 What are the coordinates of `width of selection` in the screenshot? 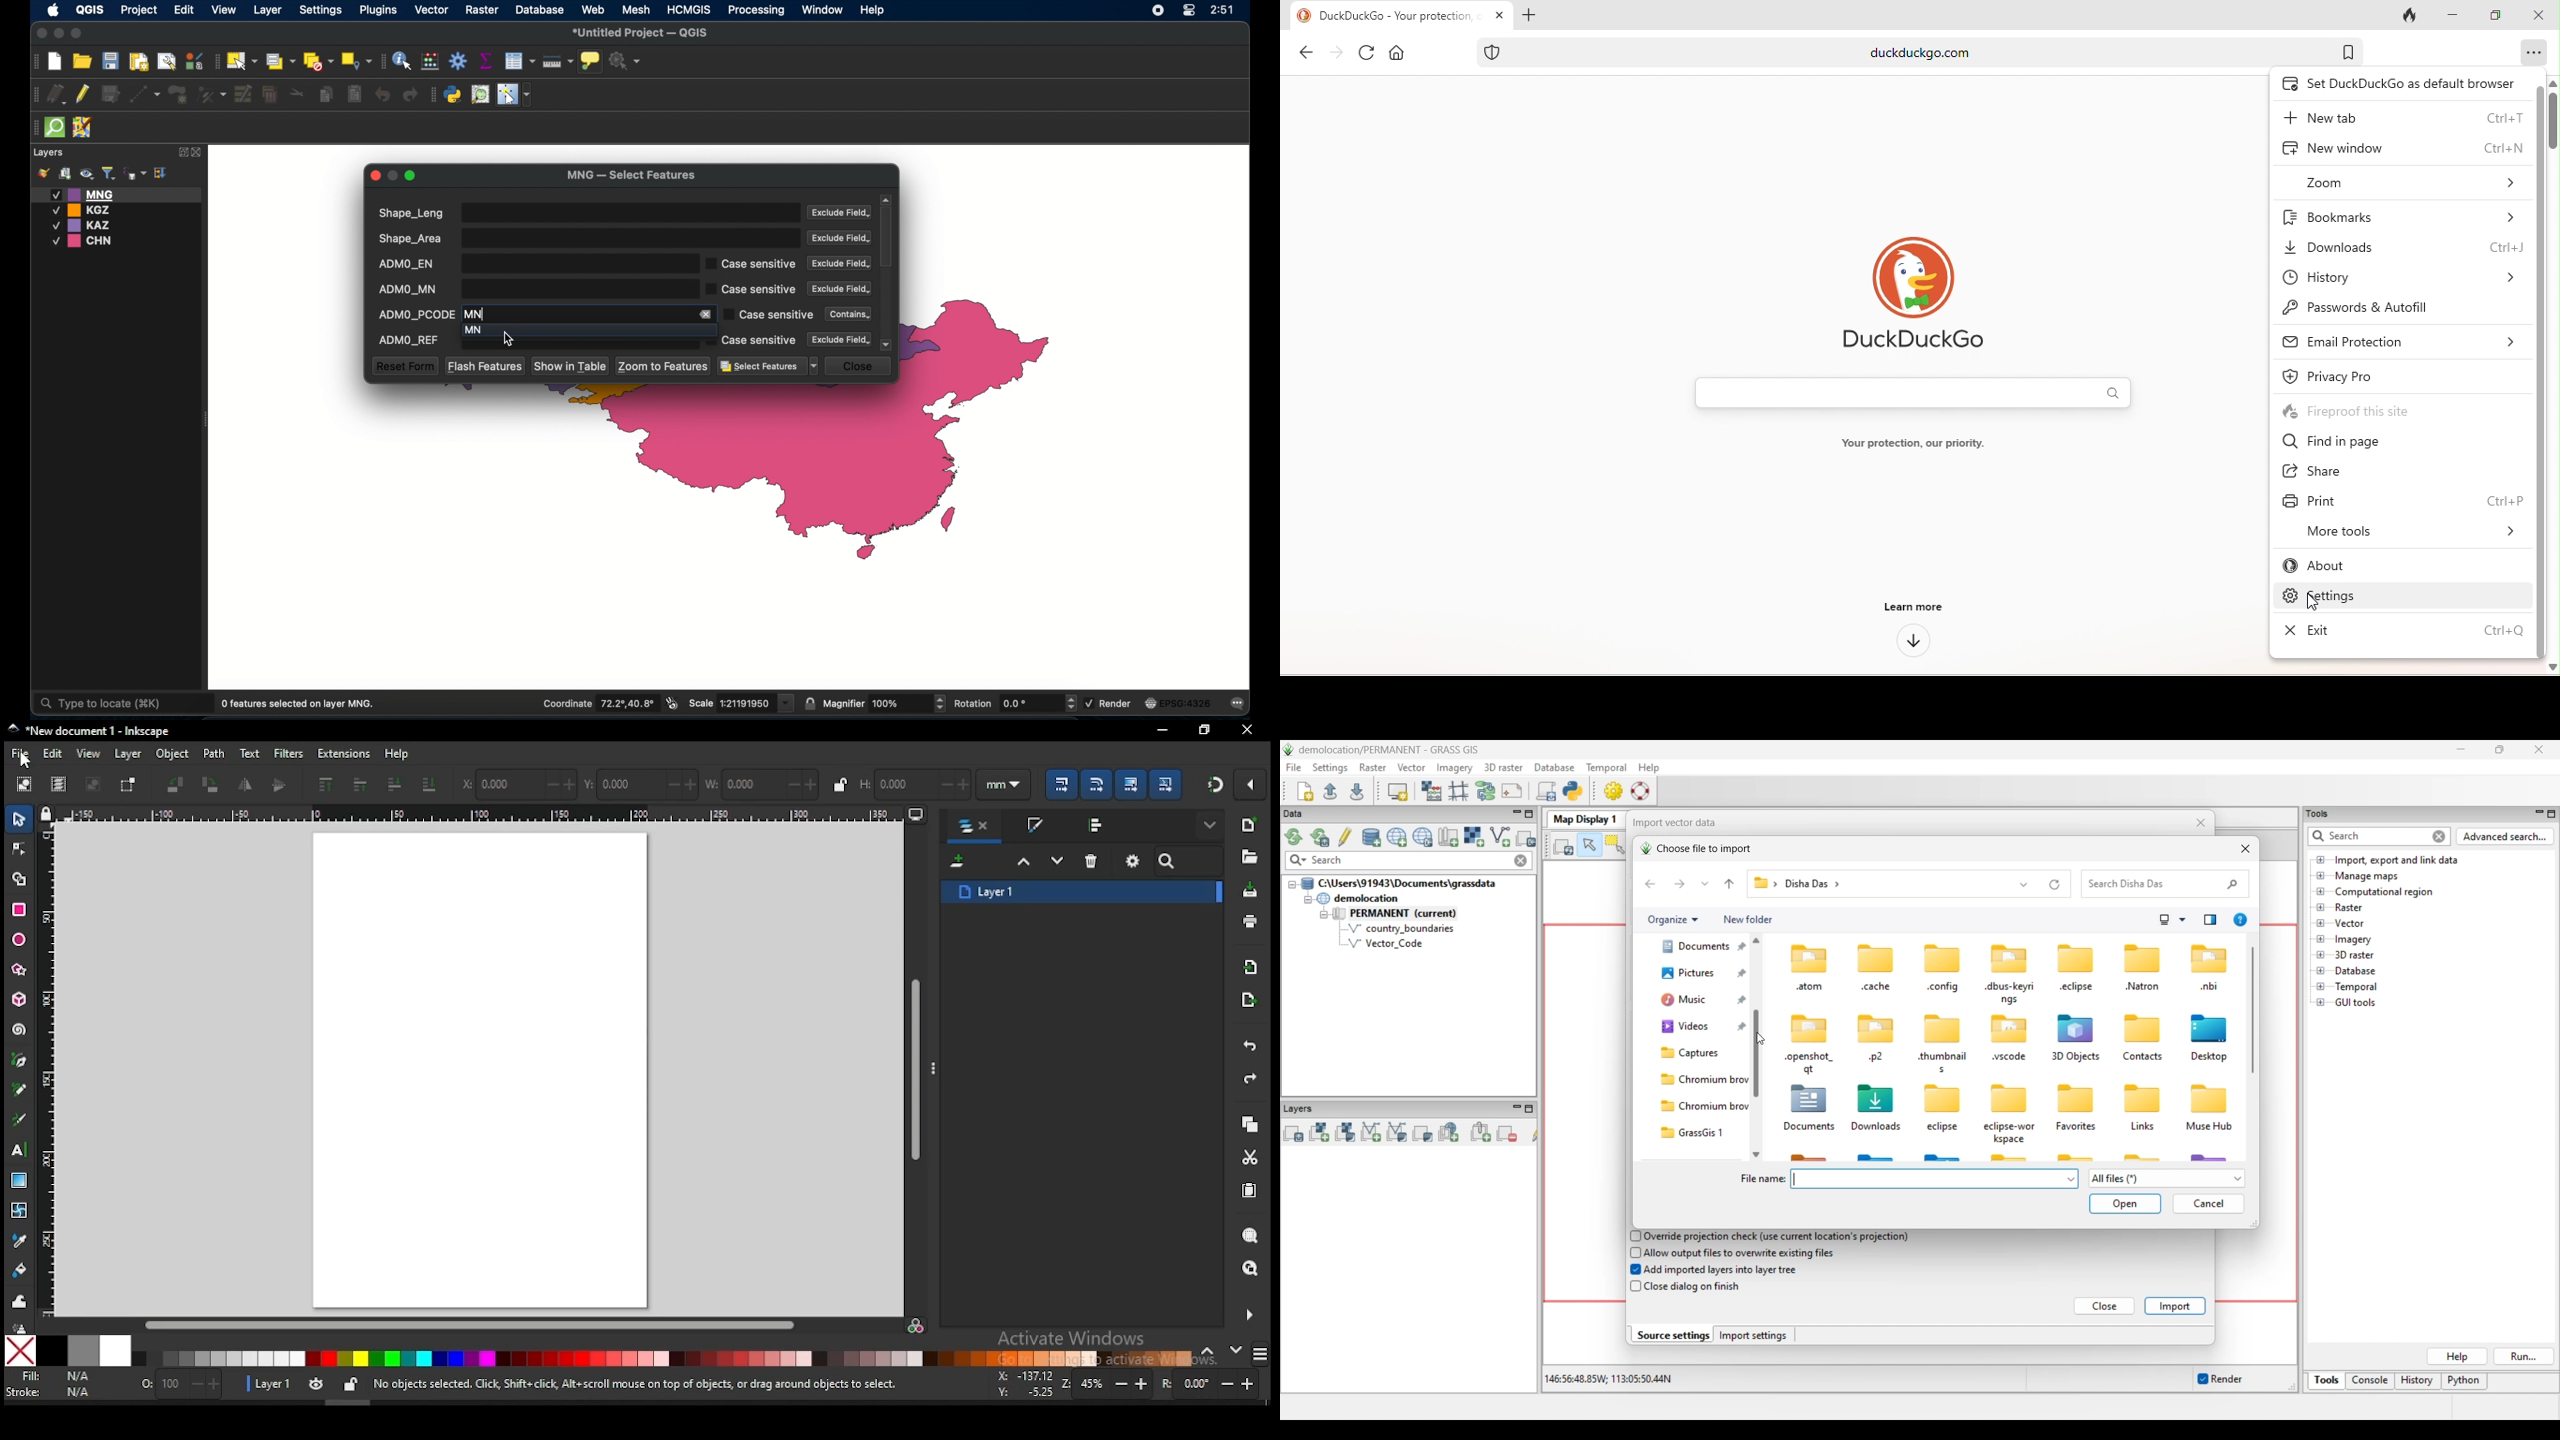 It's located at (763, 784).